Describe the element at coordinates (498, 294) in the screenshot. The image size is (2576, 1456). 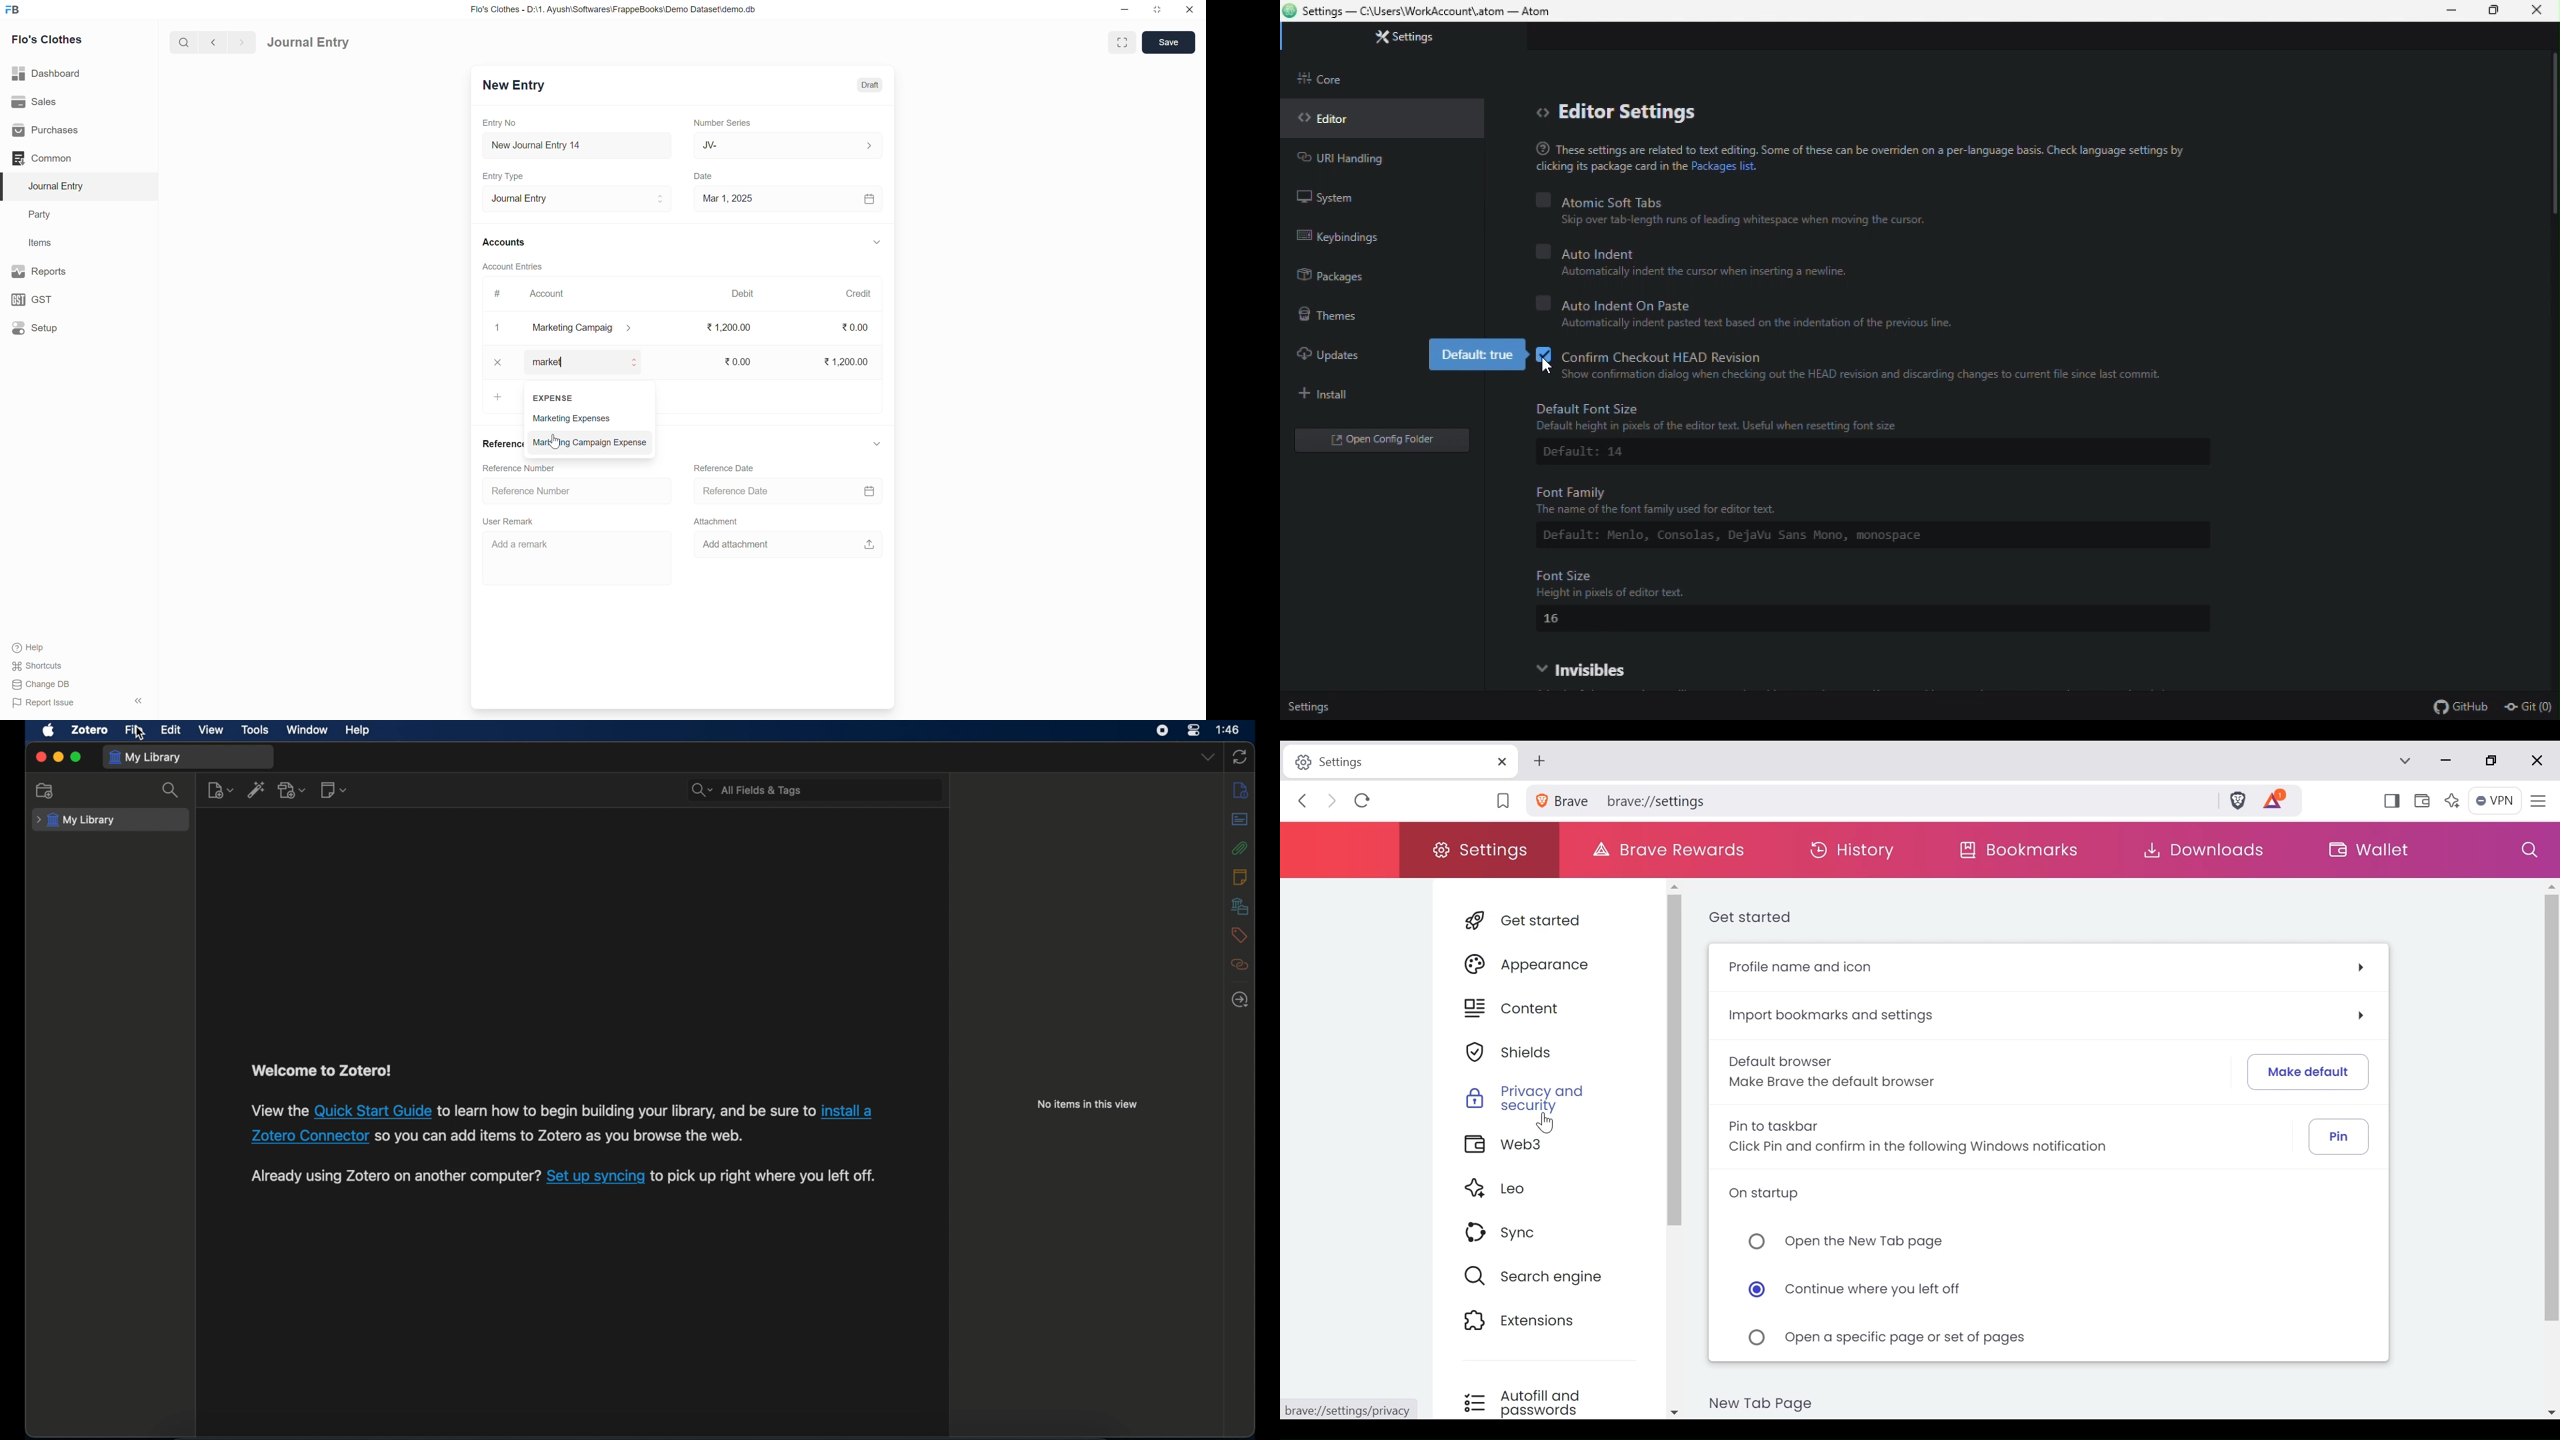
I see `#` at that location.